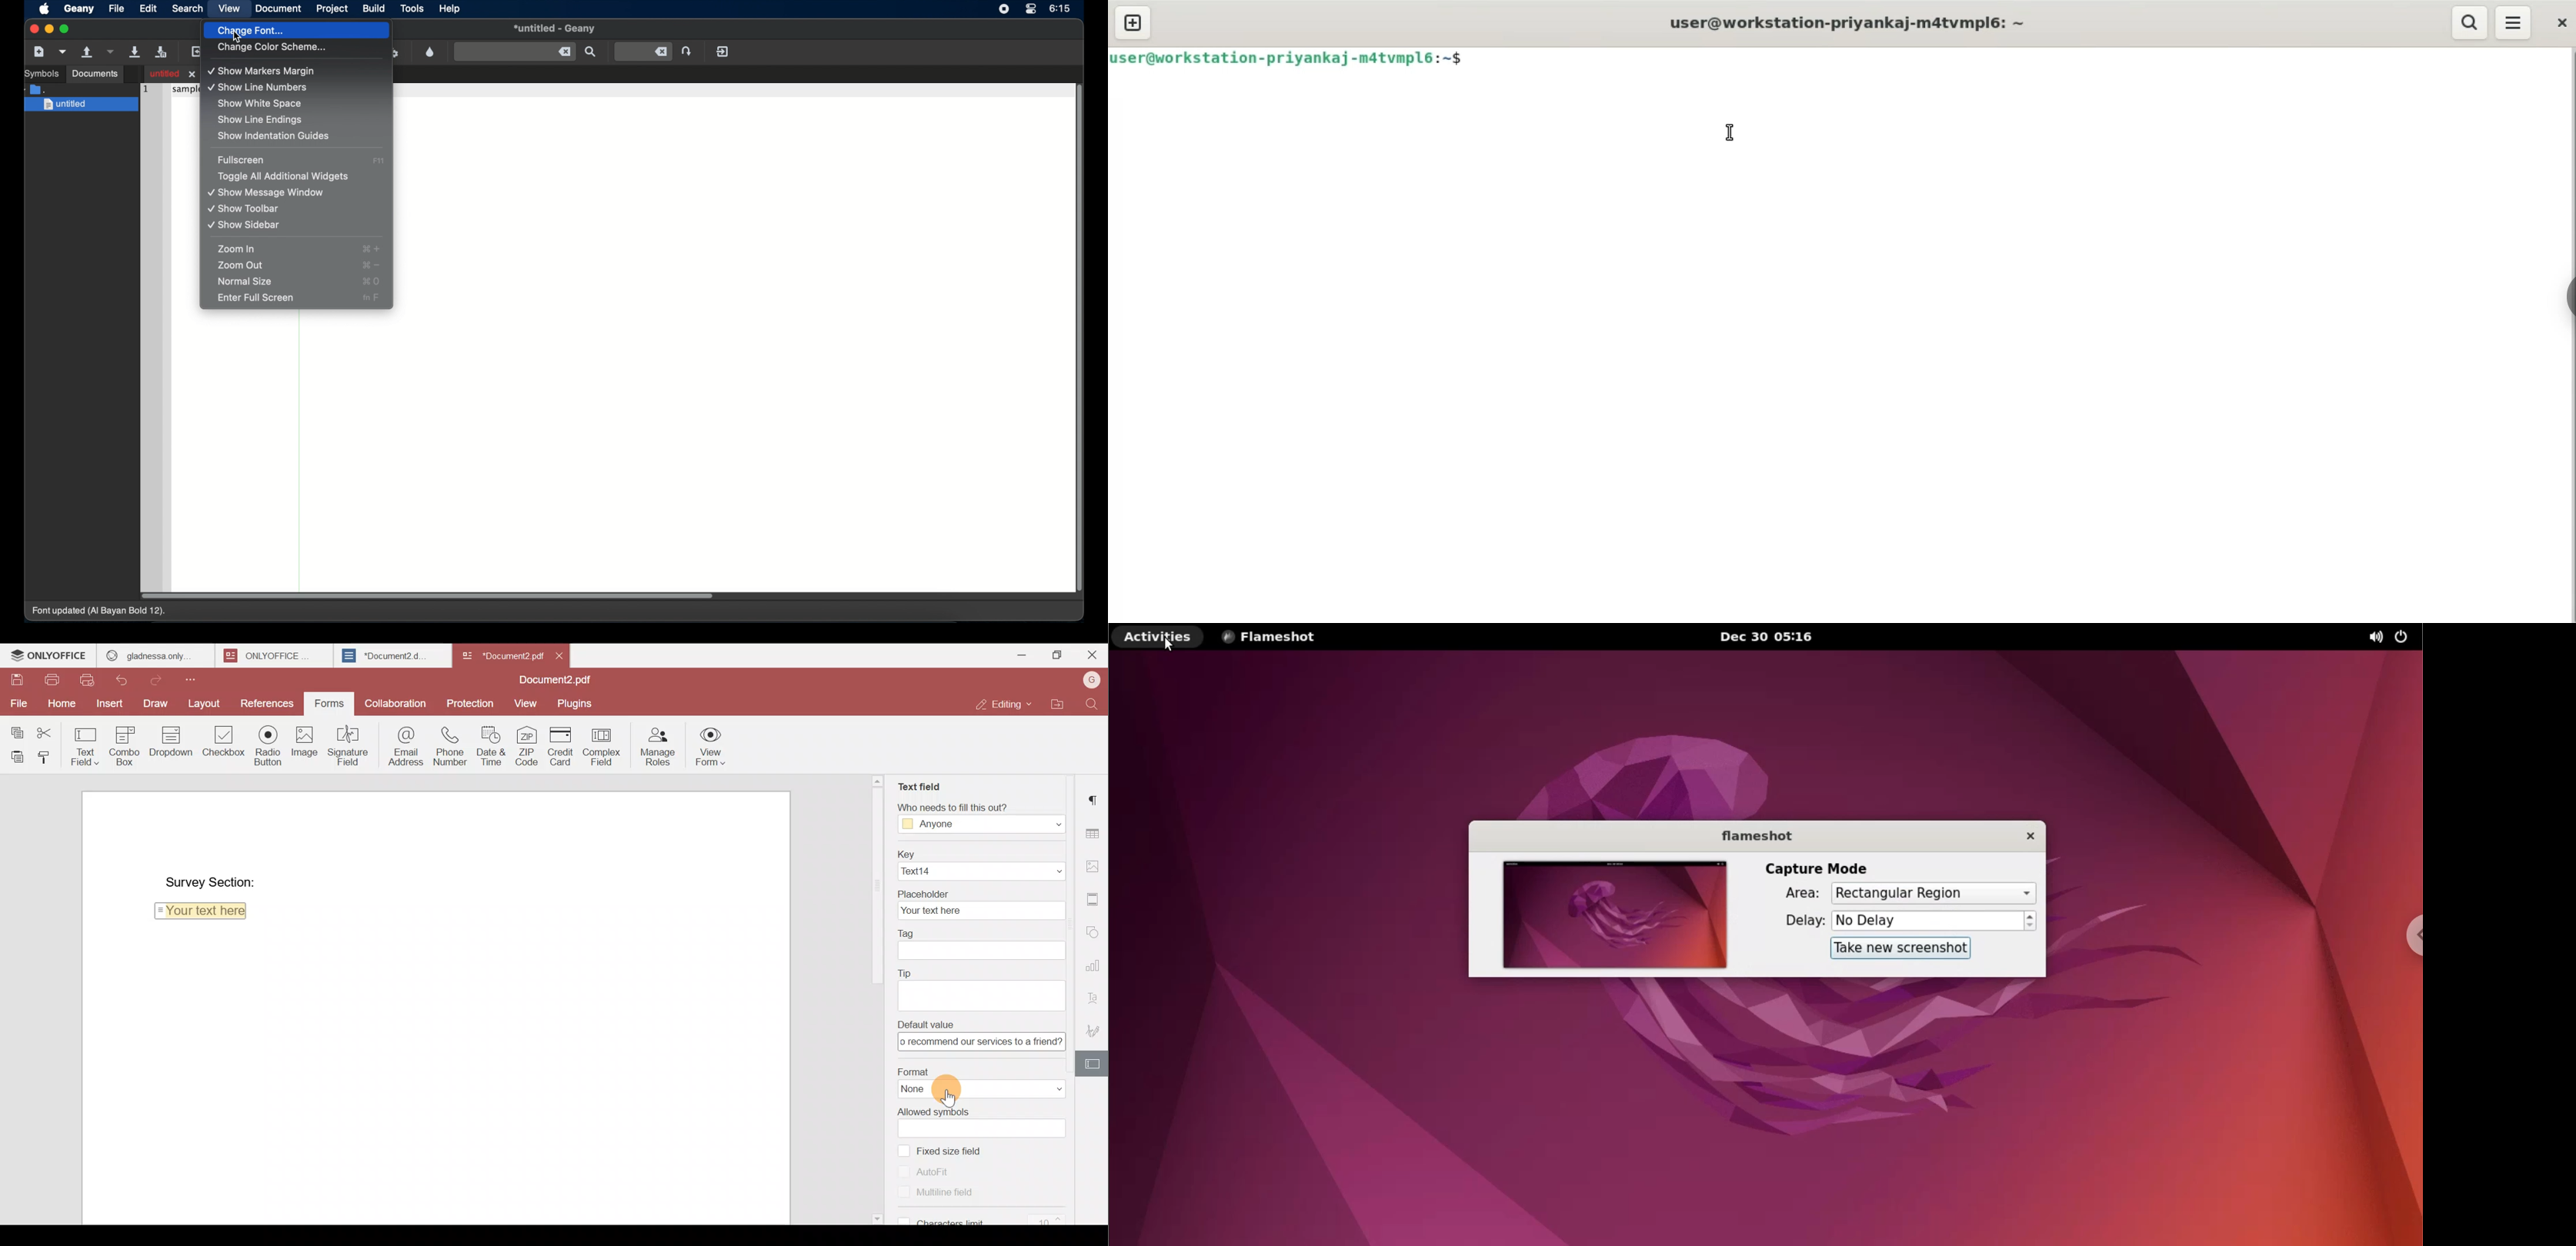 This screenshot has width=2576, height=1260. Describe the element at coordinates (919, 784) in the screenshot. I see `Text field` at that location.